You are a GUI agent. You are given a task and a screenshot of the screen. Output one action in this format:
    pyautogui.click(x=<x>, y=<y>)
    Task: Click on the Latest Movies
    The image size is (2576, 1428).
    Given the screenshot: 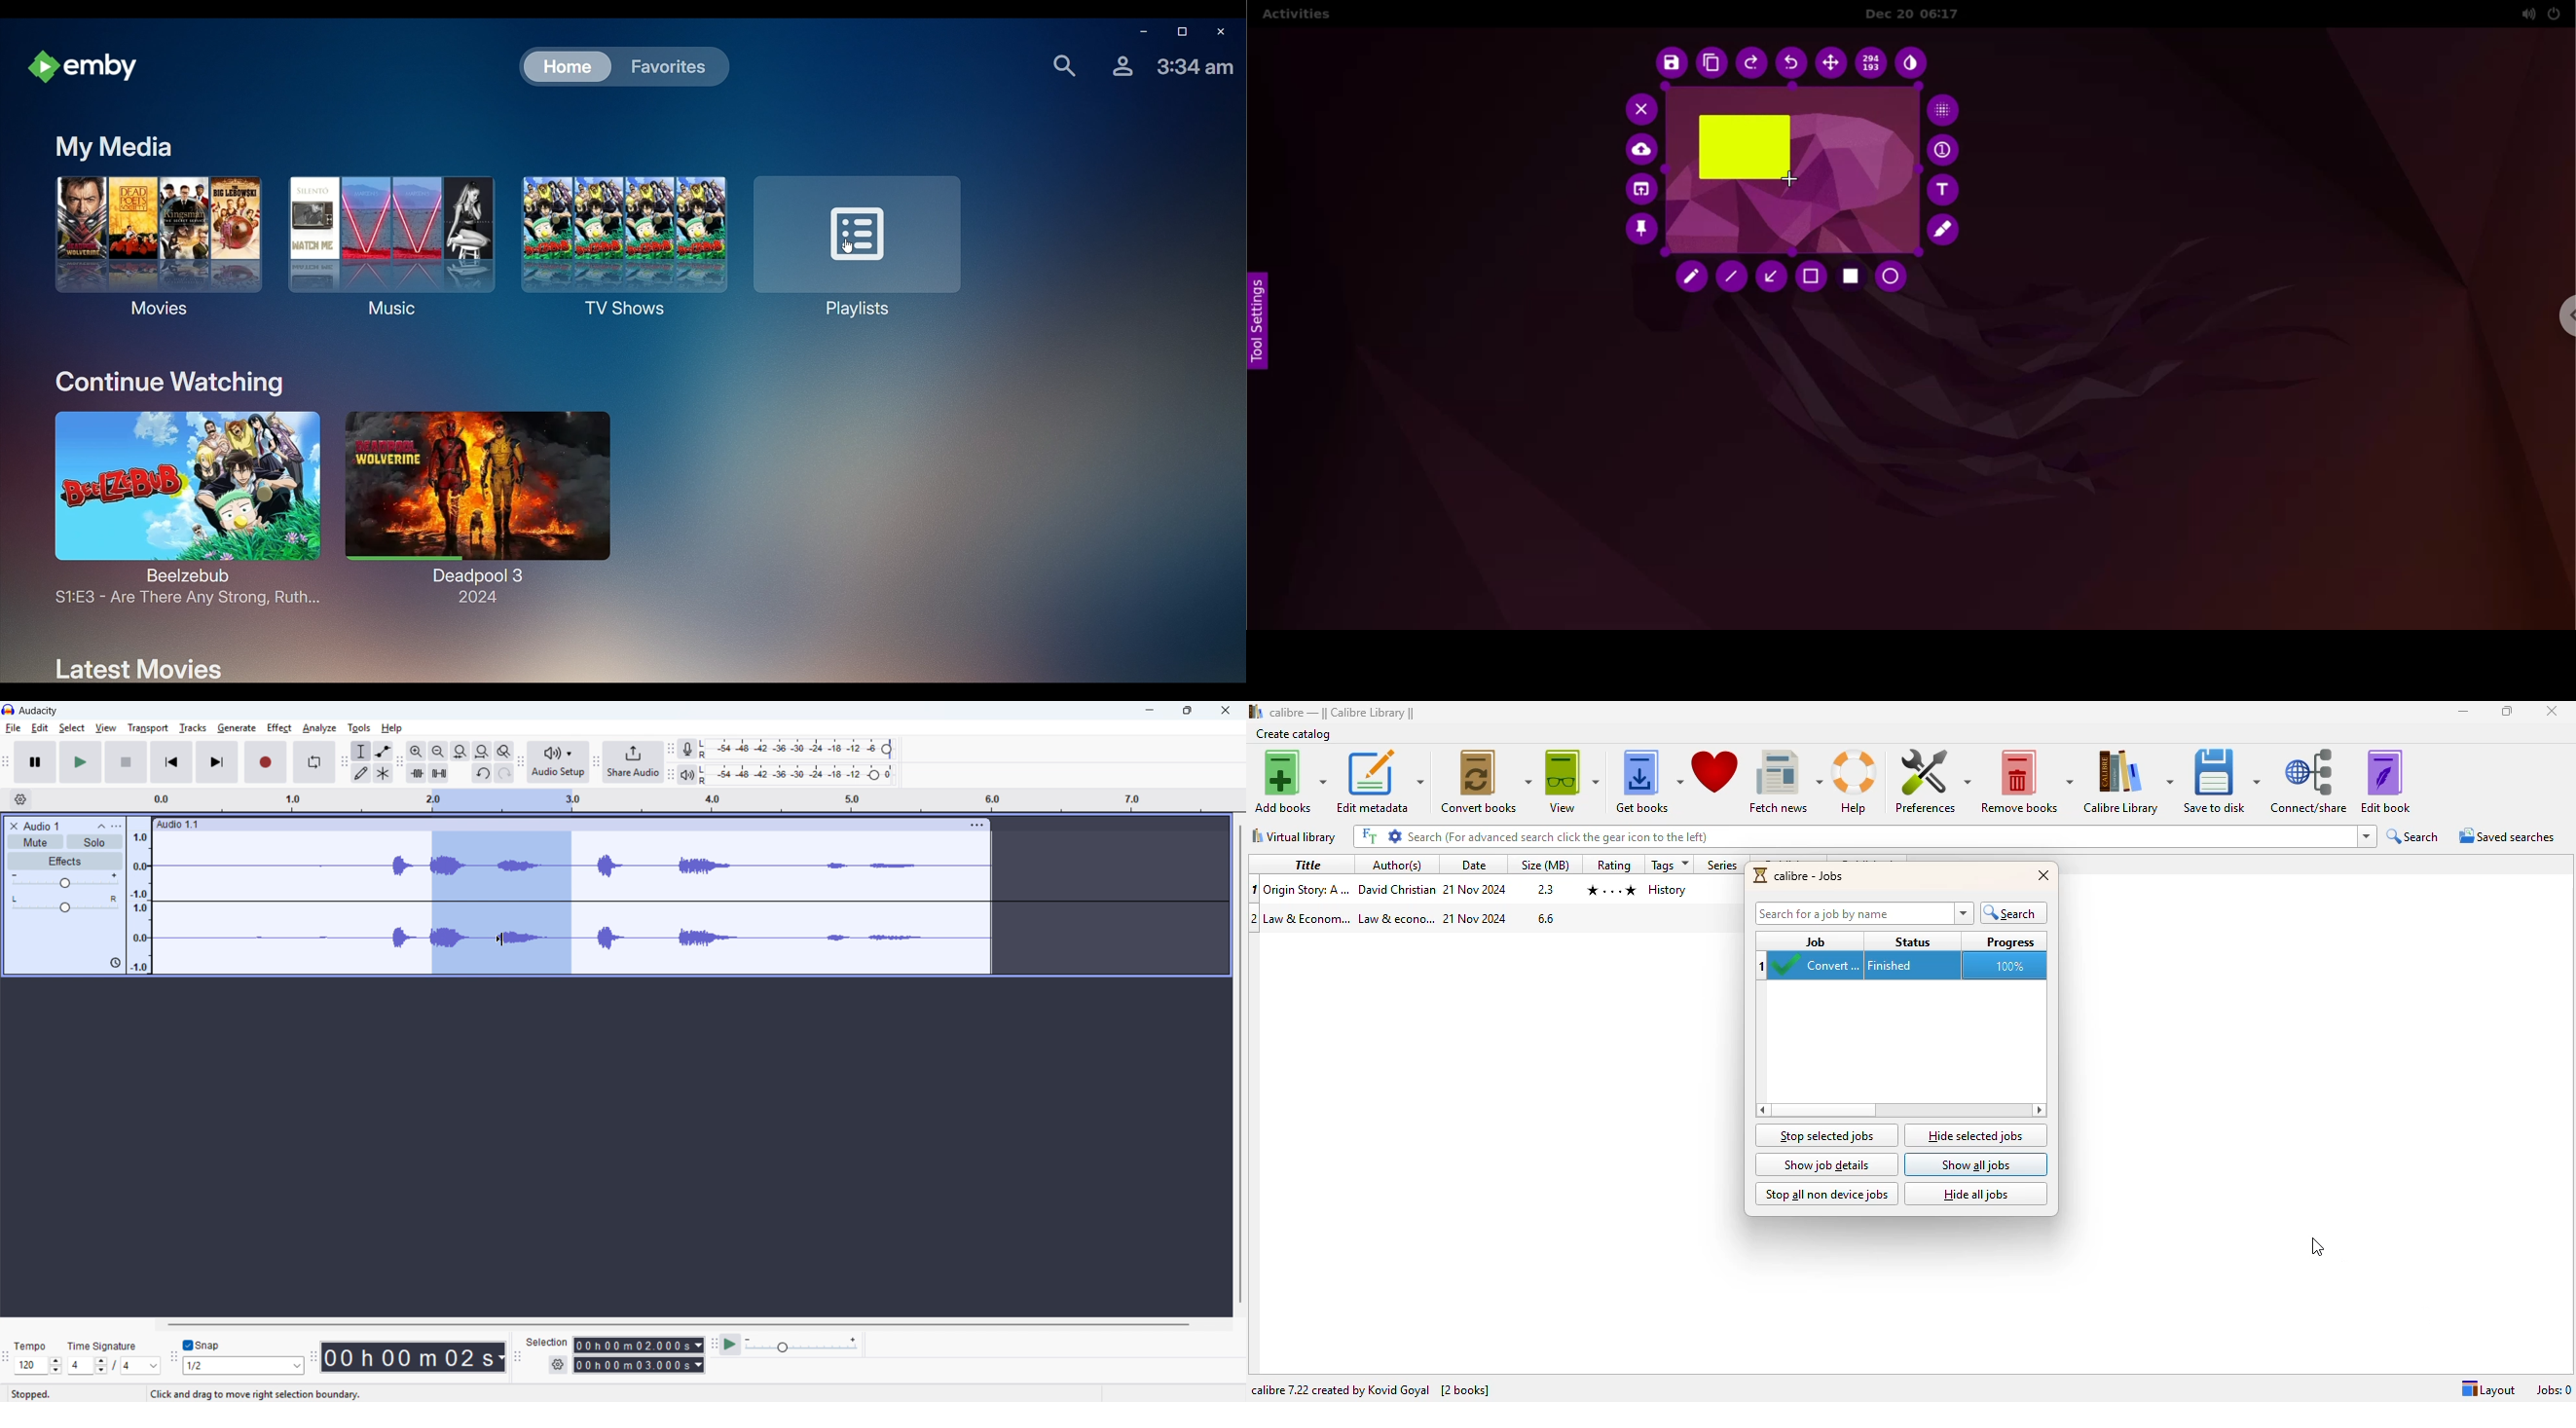 What is the action you would take?
    pyautogui.click(x=134, y=667)
    